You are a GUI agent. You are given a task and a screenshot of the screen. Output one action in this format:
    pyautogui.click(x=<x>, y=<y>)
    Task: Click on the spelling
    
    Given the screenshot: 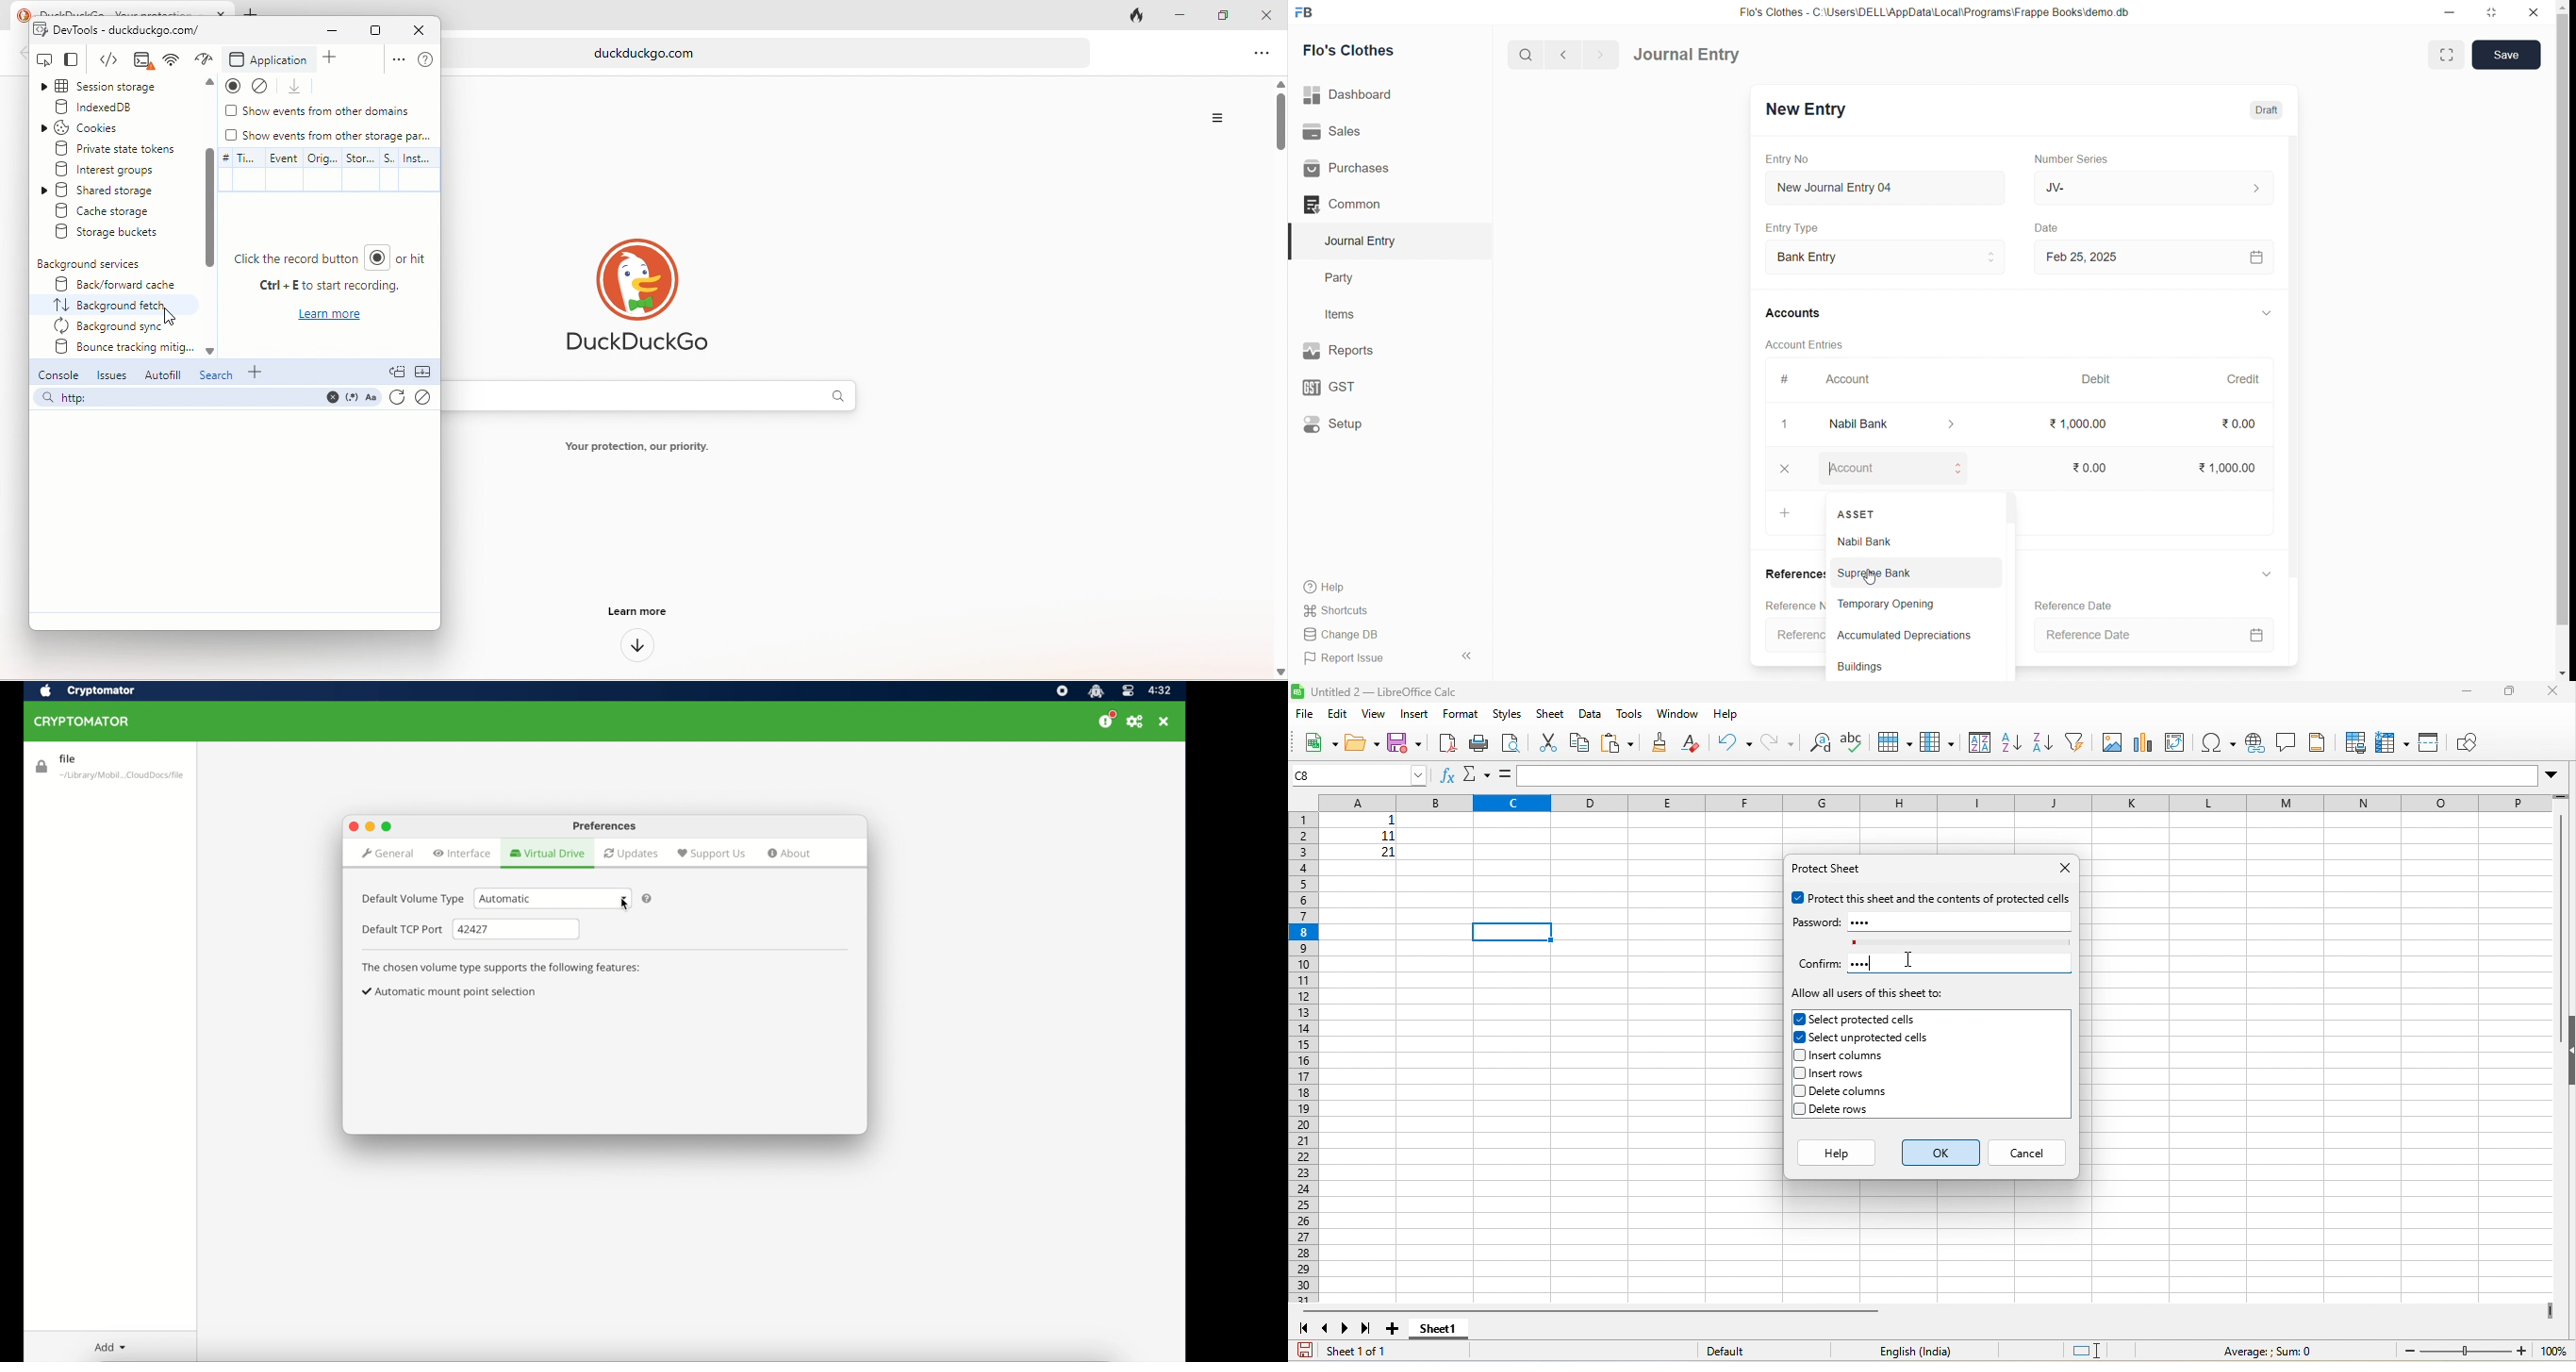 What is the action you would take?
    pyautogui.click(x=1852, y=741)
    